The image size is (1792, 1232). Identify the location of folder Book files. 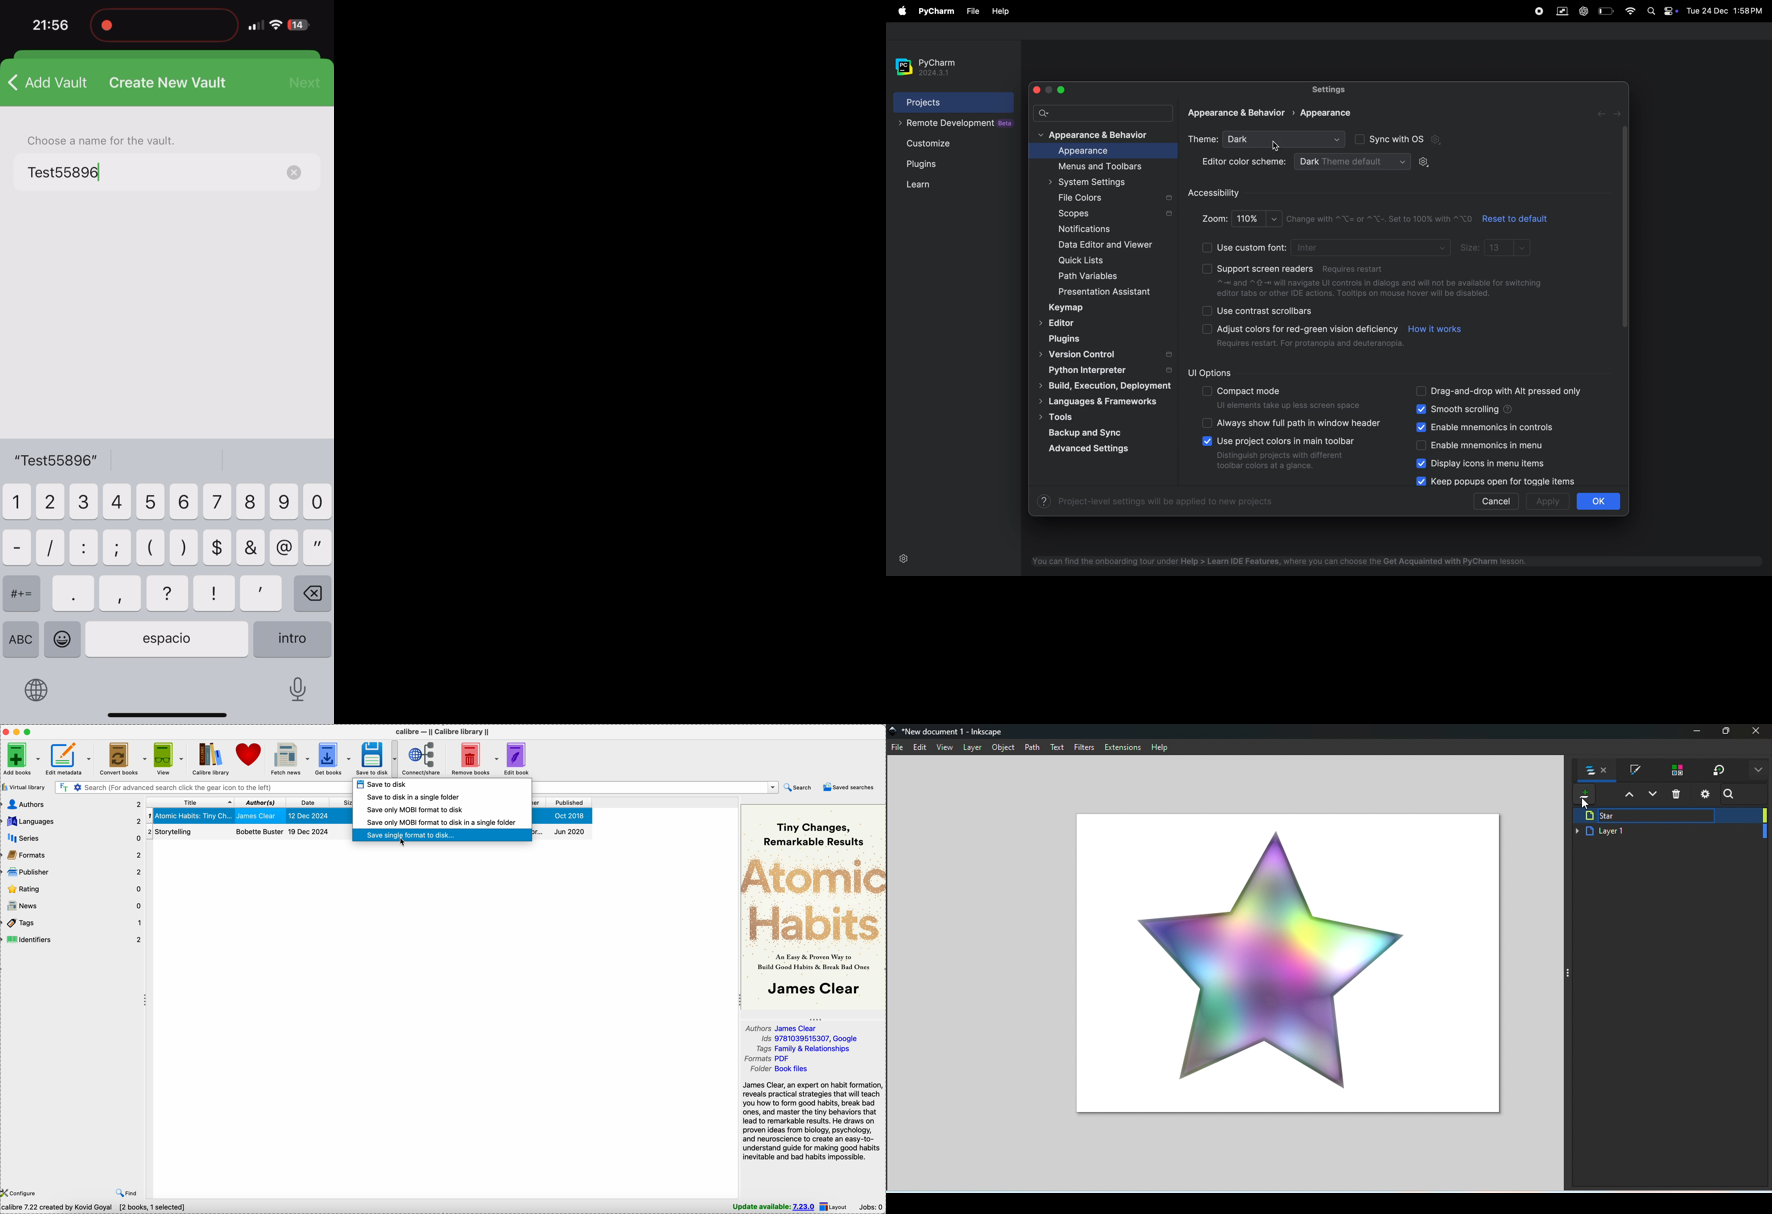
(780, 1069).